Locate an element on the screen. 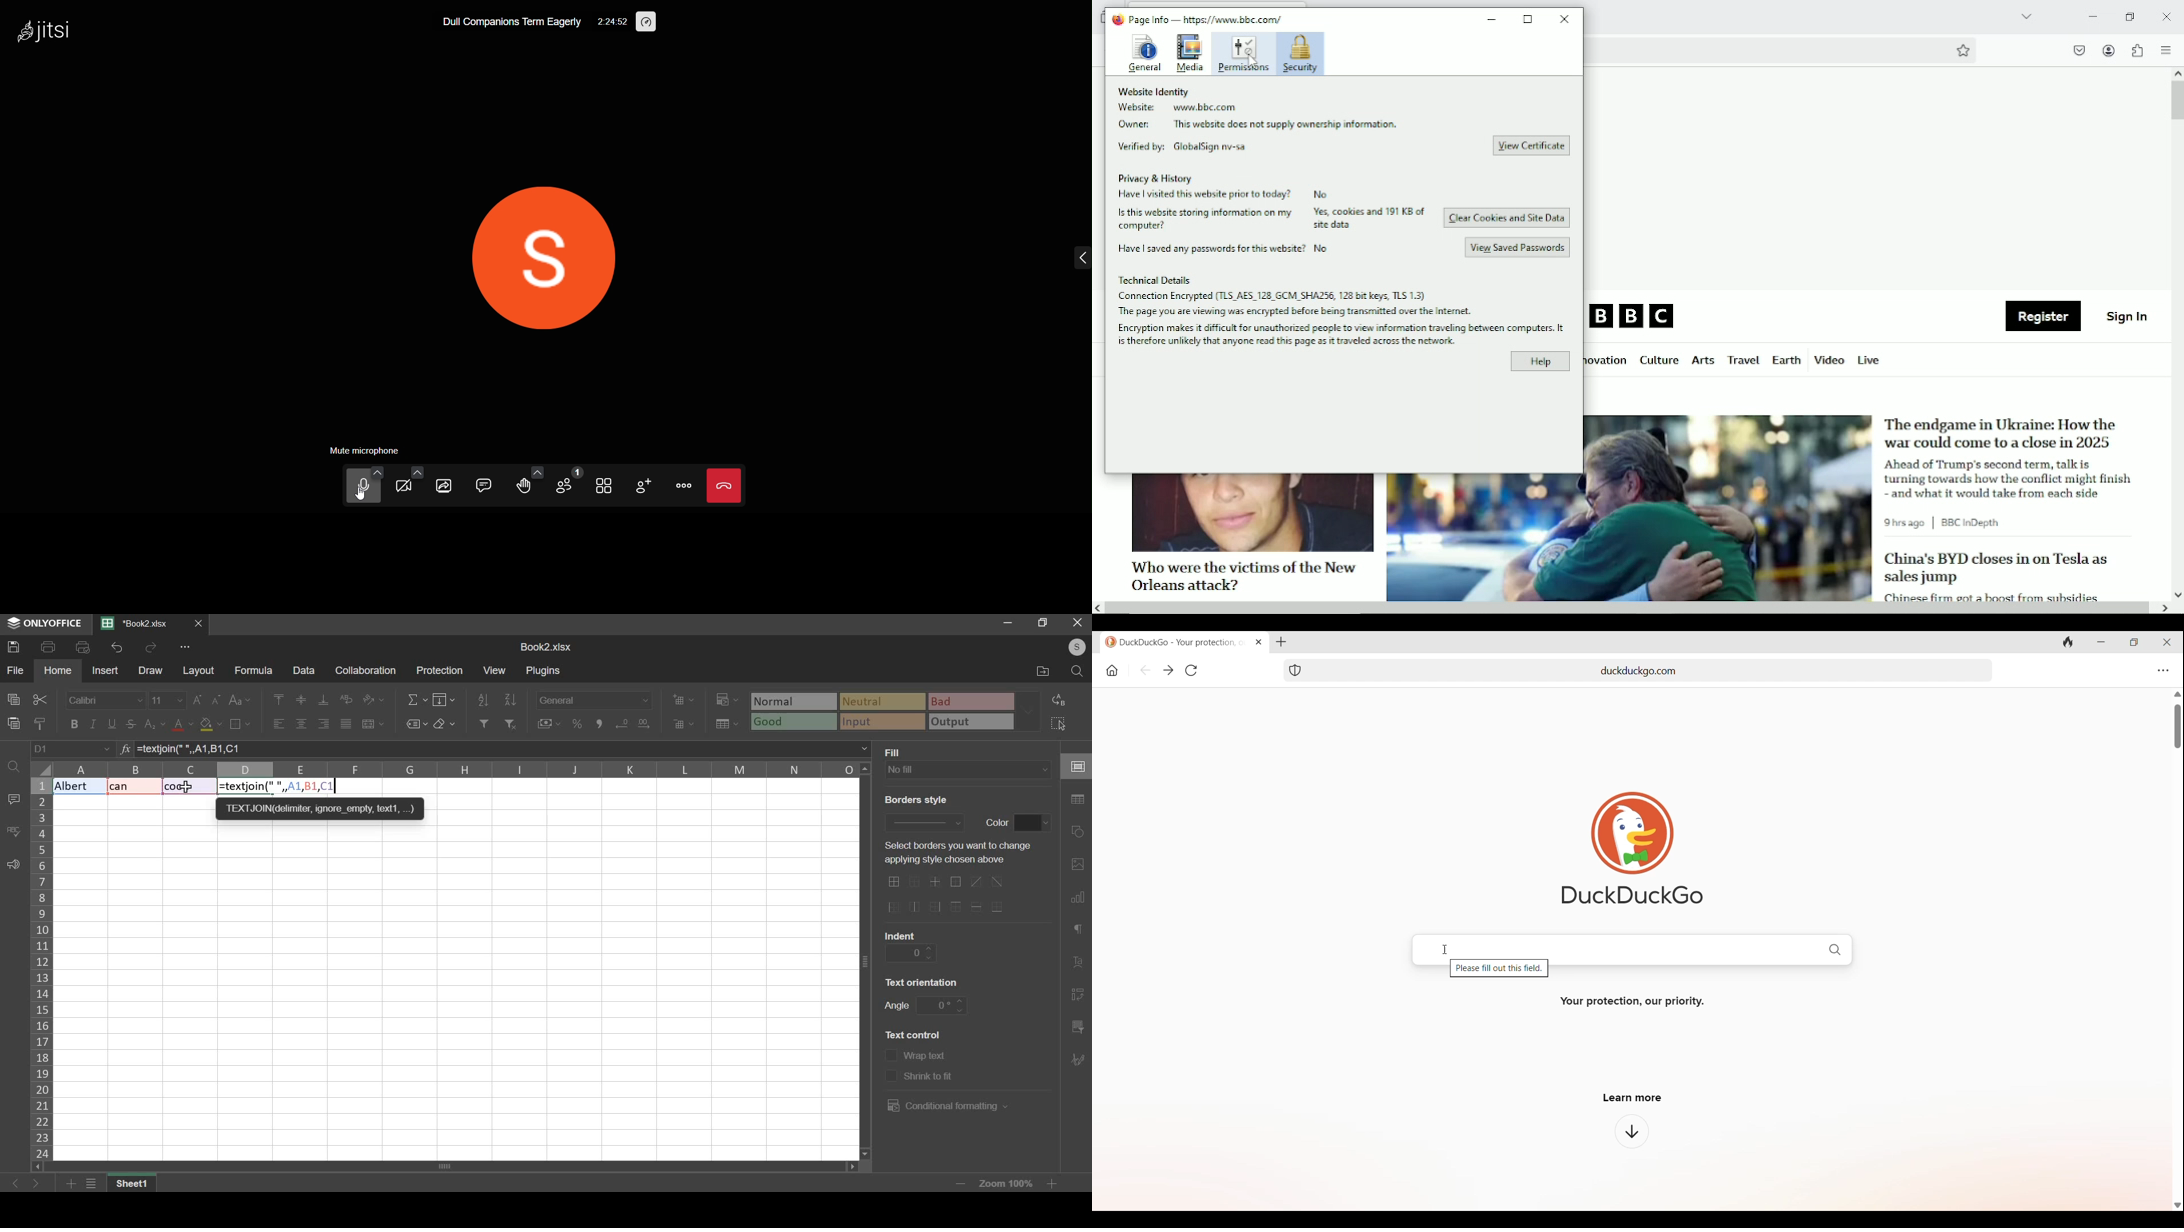 The image size is (2184, 1232). Earth is located at coordinates (1785, 360).